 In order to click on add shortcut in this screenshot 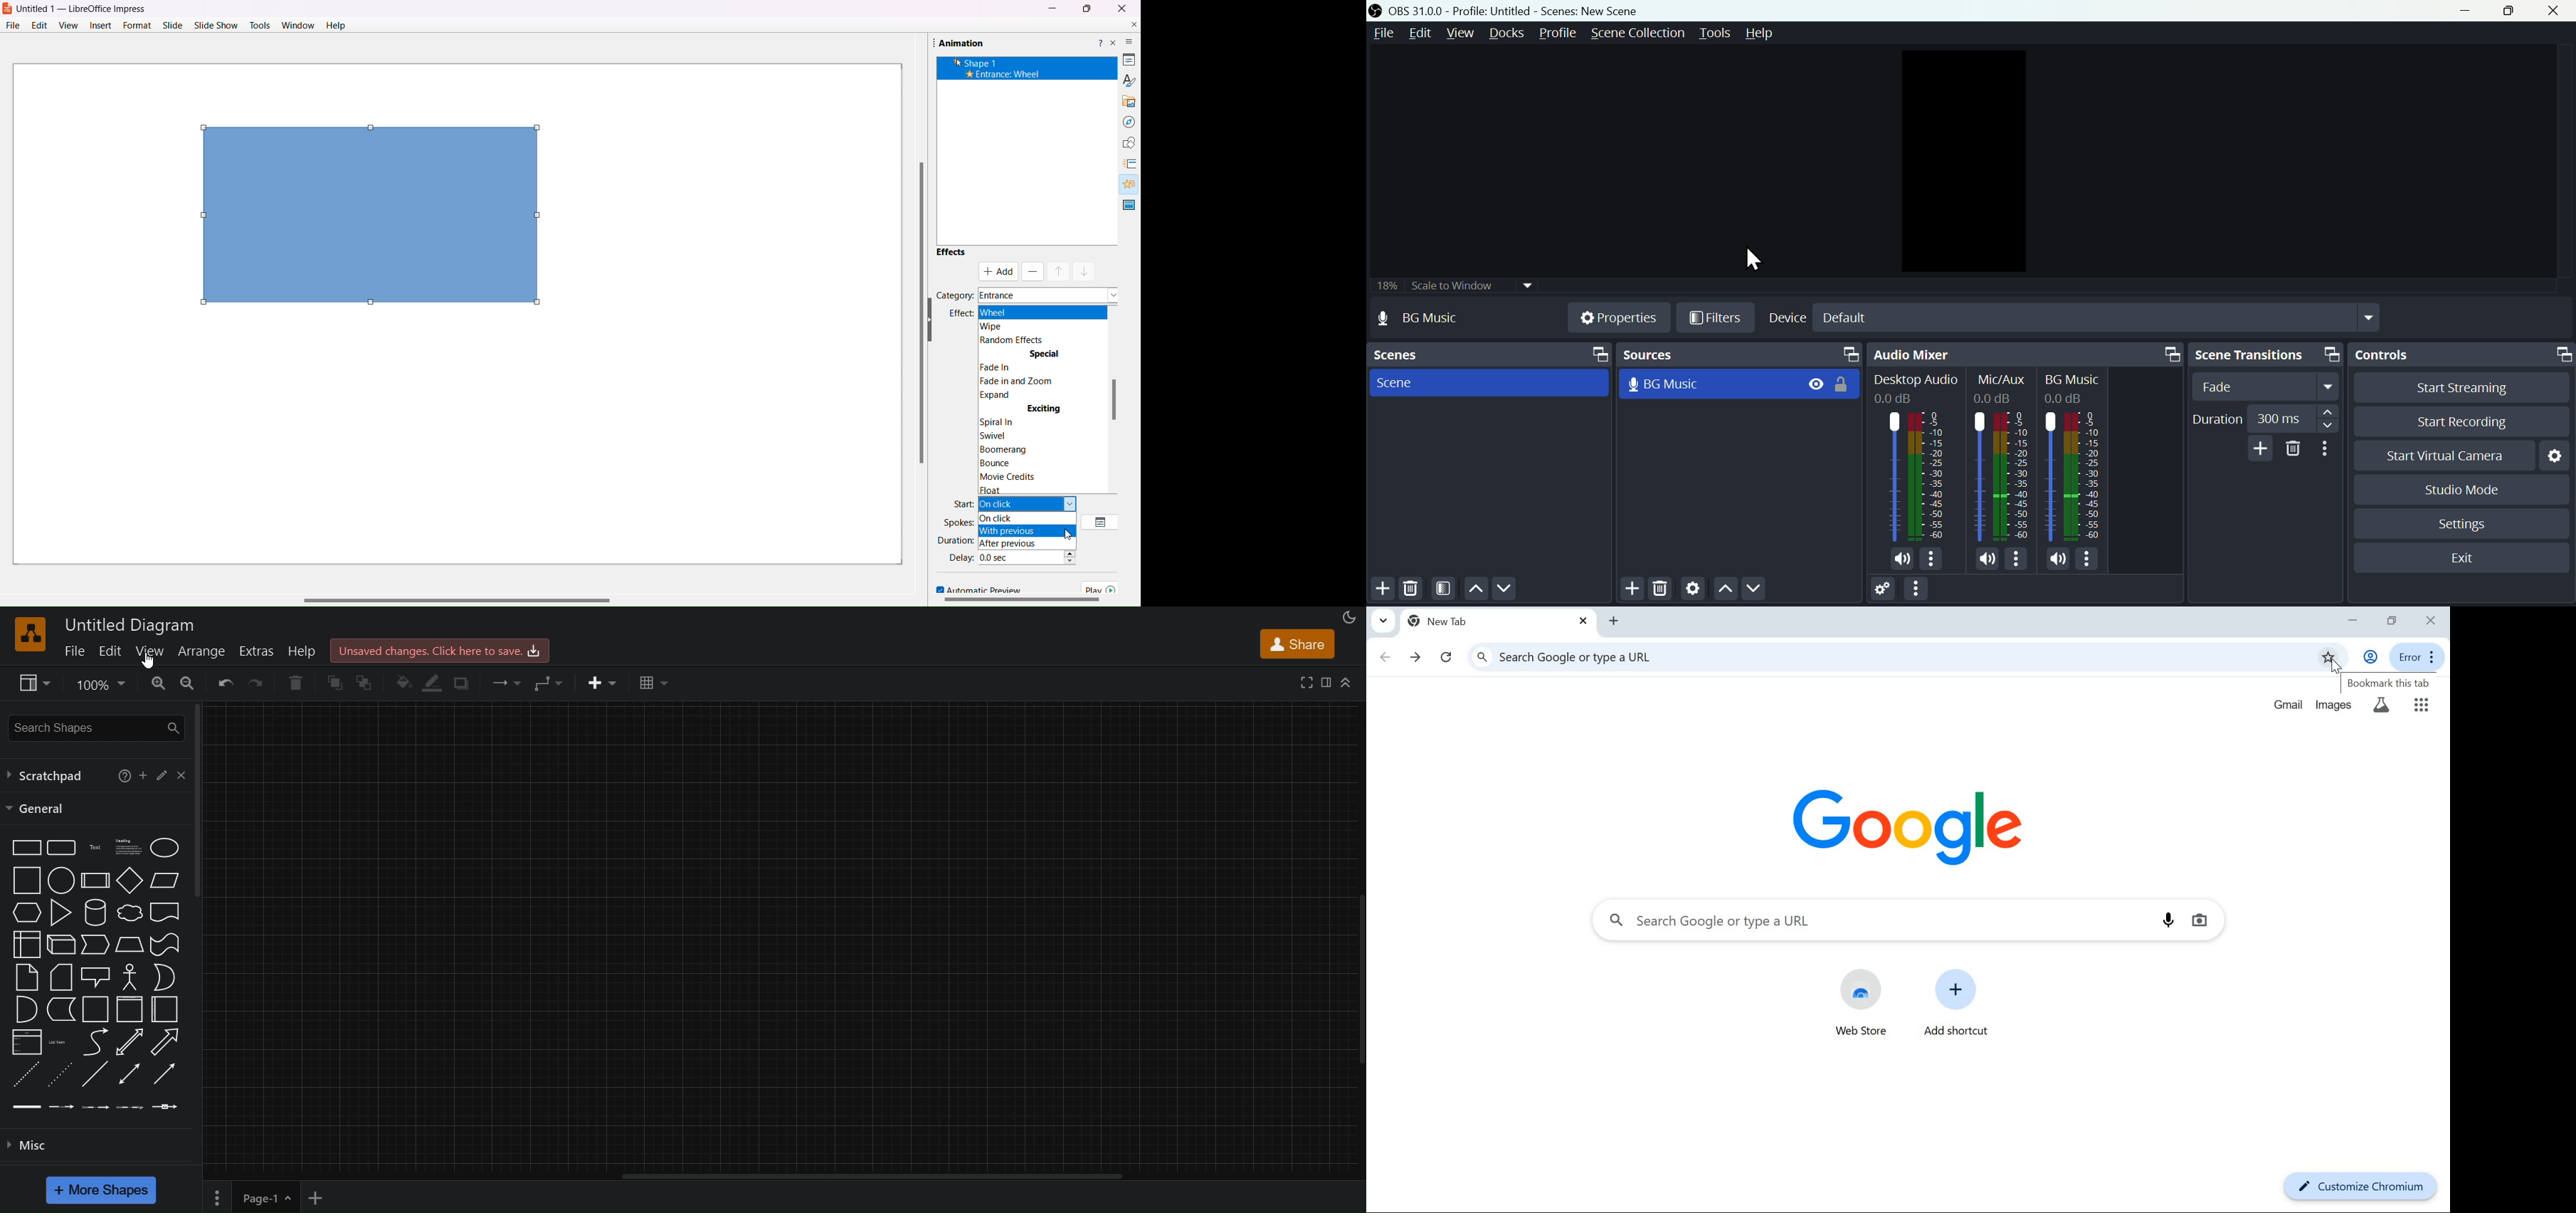, I will do `click(1955, 1003)`.